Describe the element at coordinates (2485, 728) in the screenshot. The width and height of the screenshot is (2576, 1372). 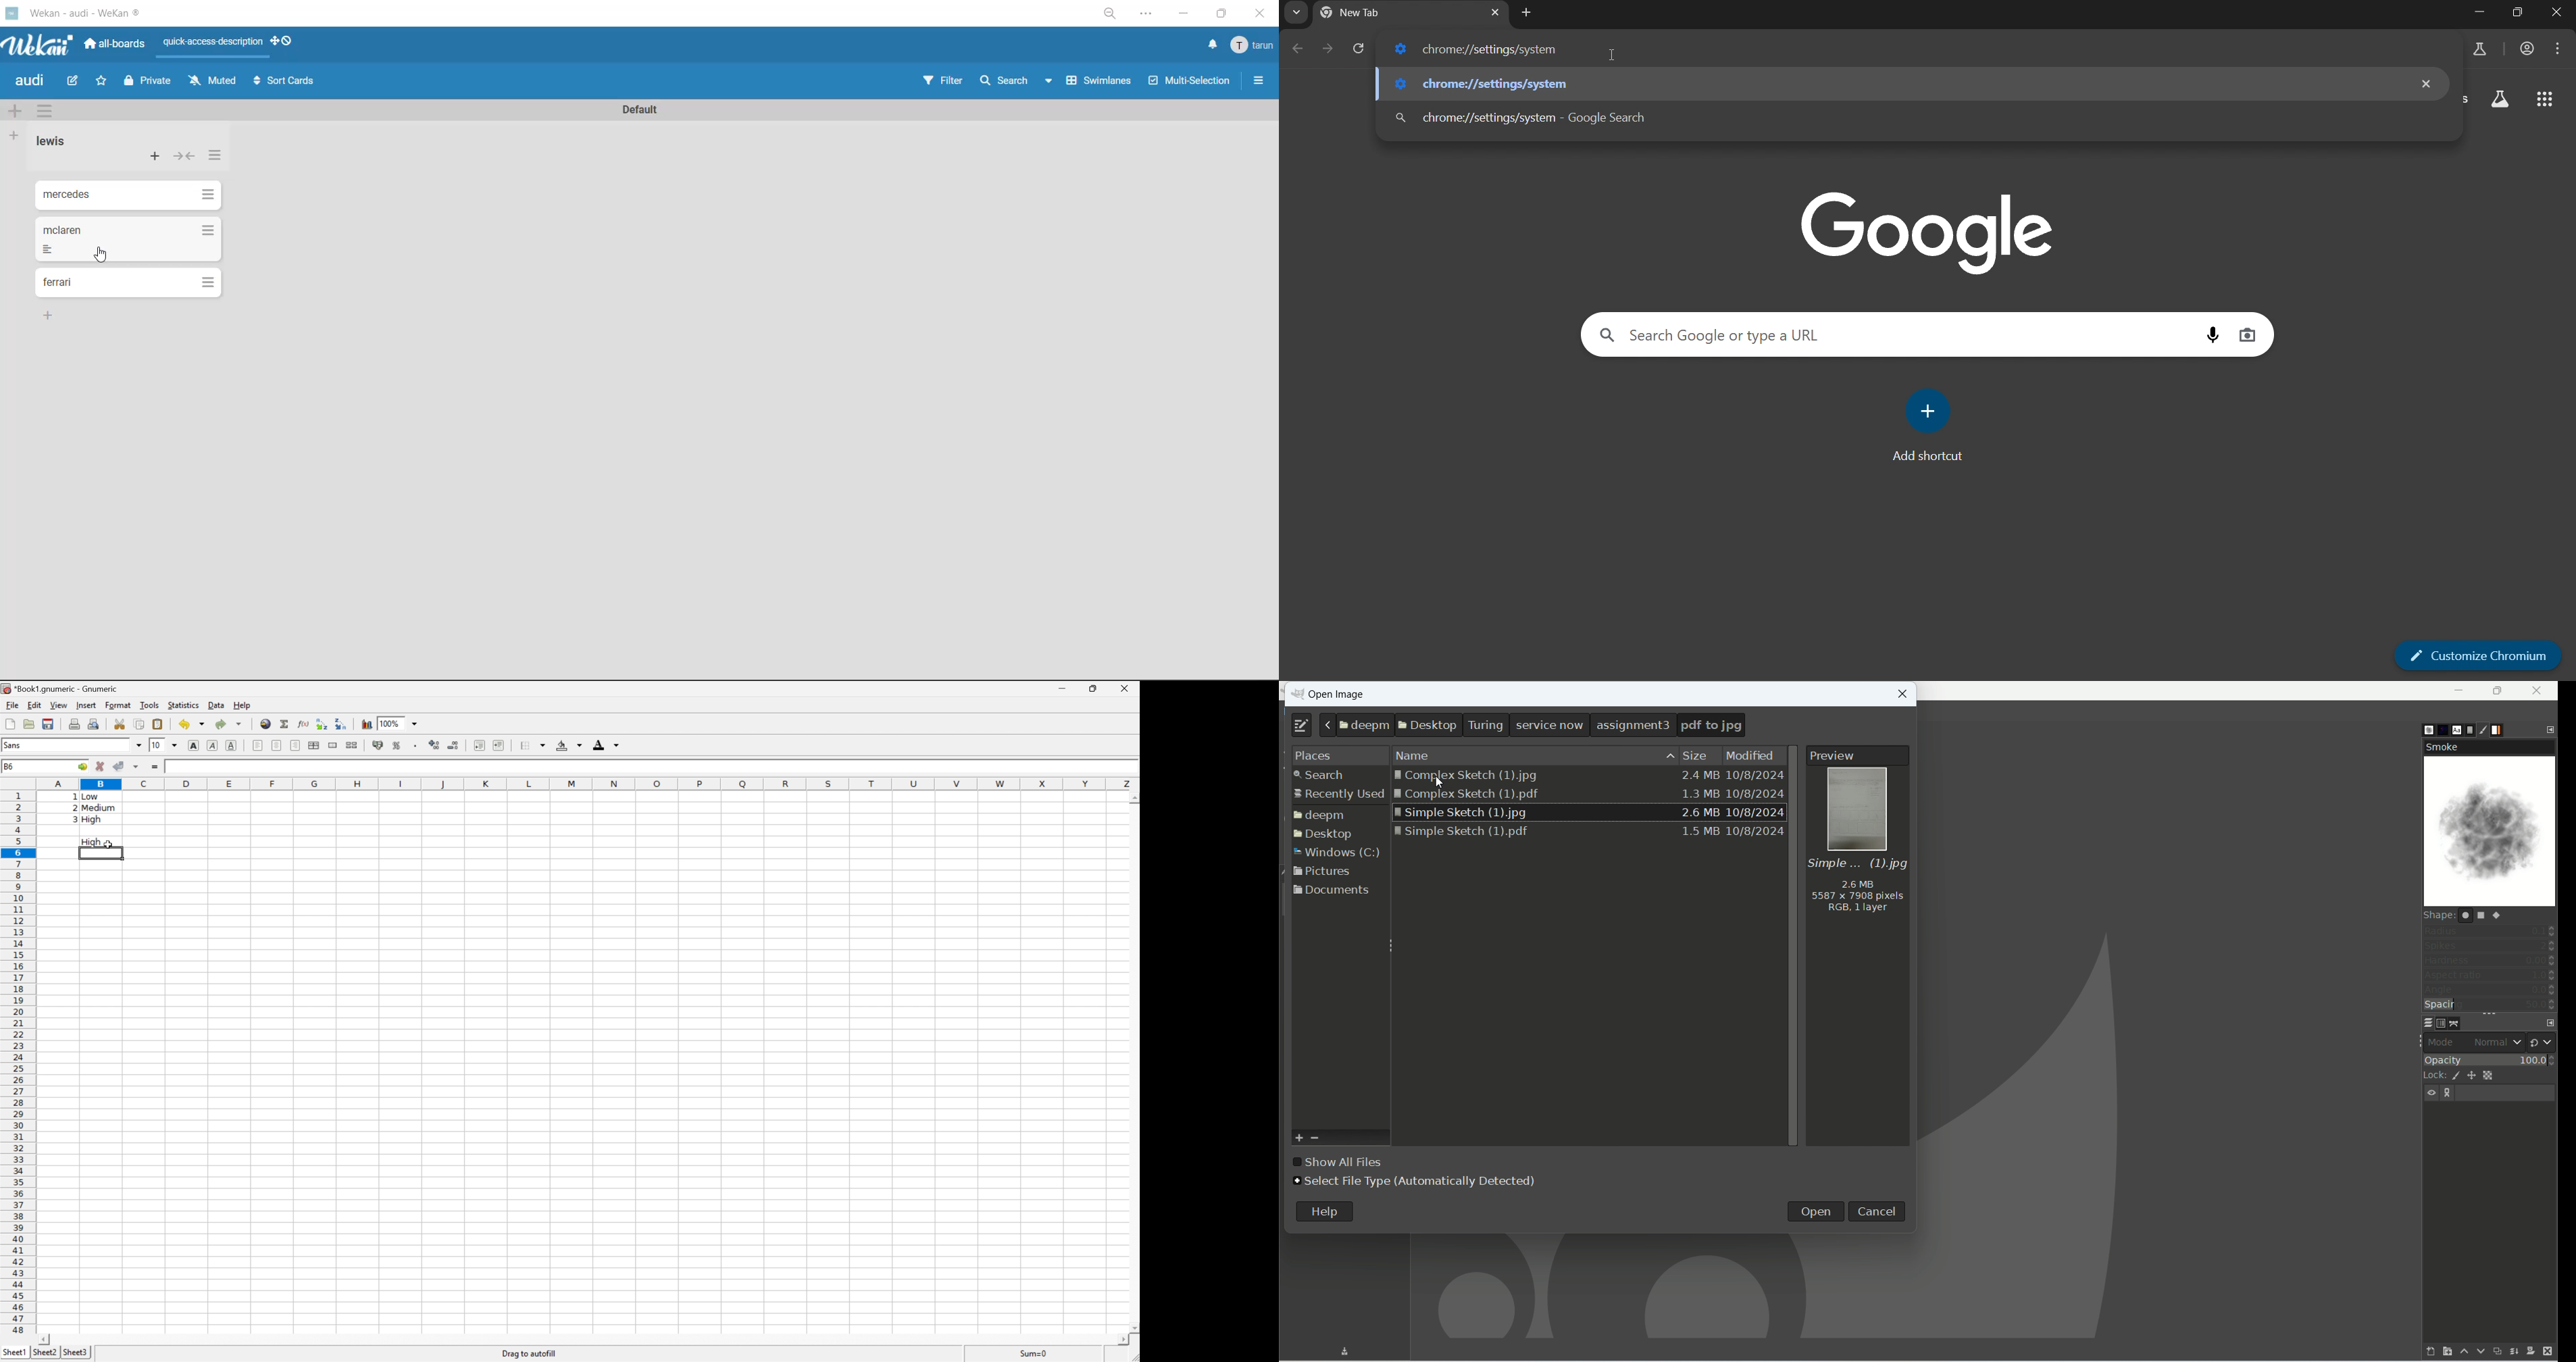
I see `brush editor` at that location.